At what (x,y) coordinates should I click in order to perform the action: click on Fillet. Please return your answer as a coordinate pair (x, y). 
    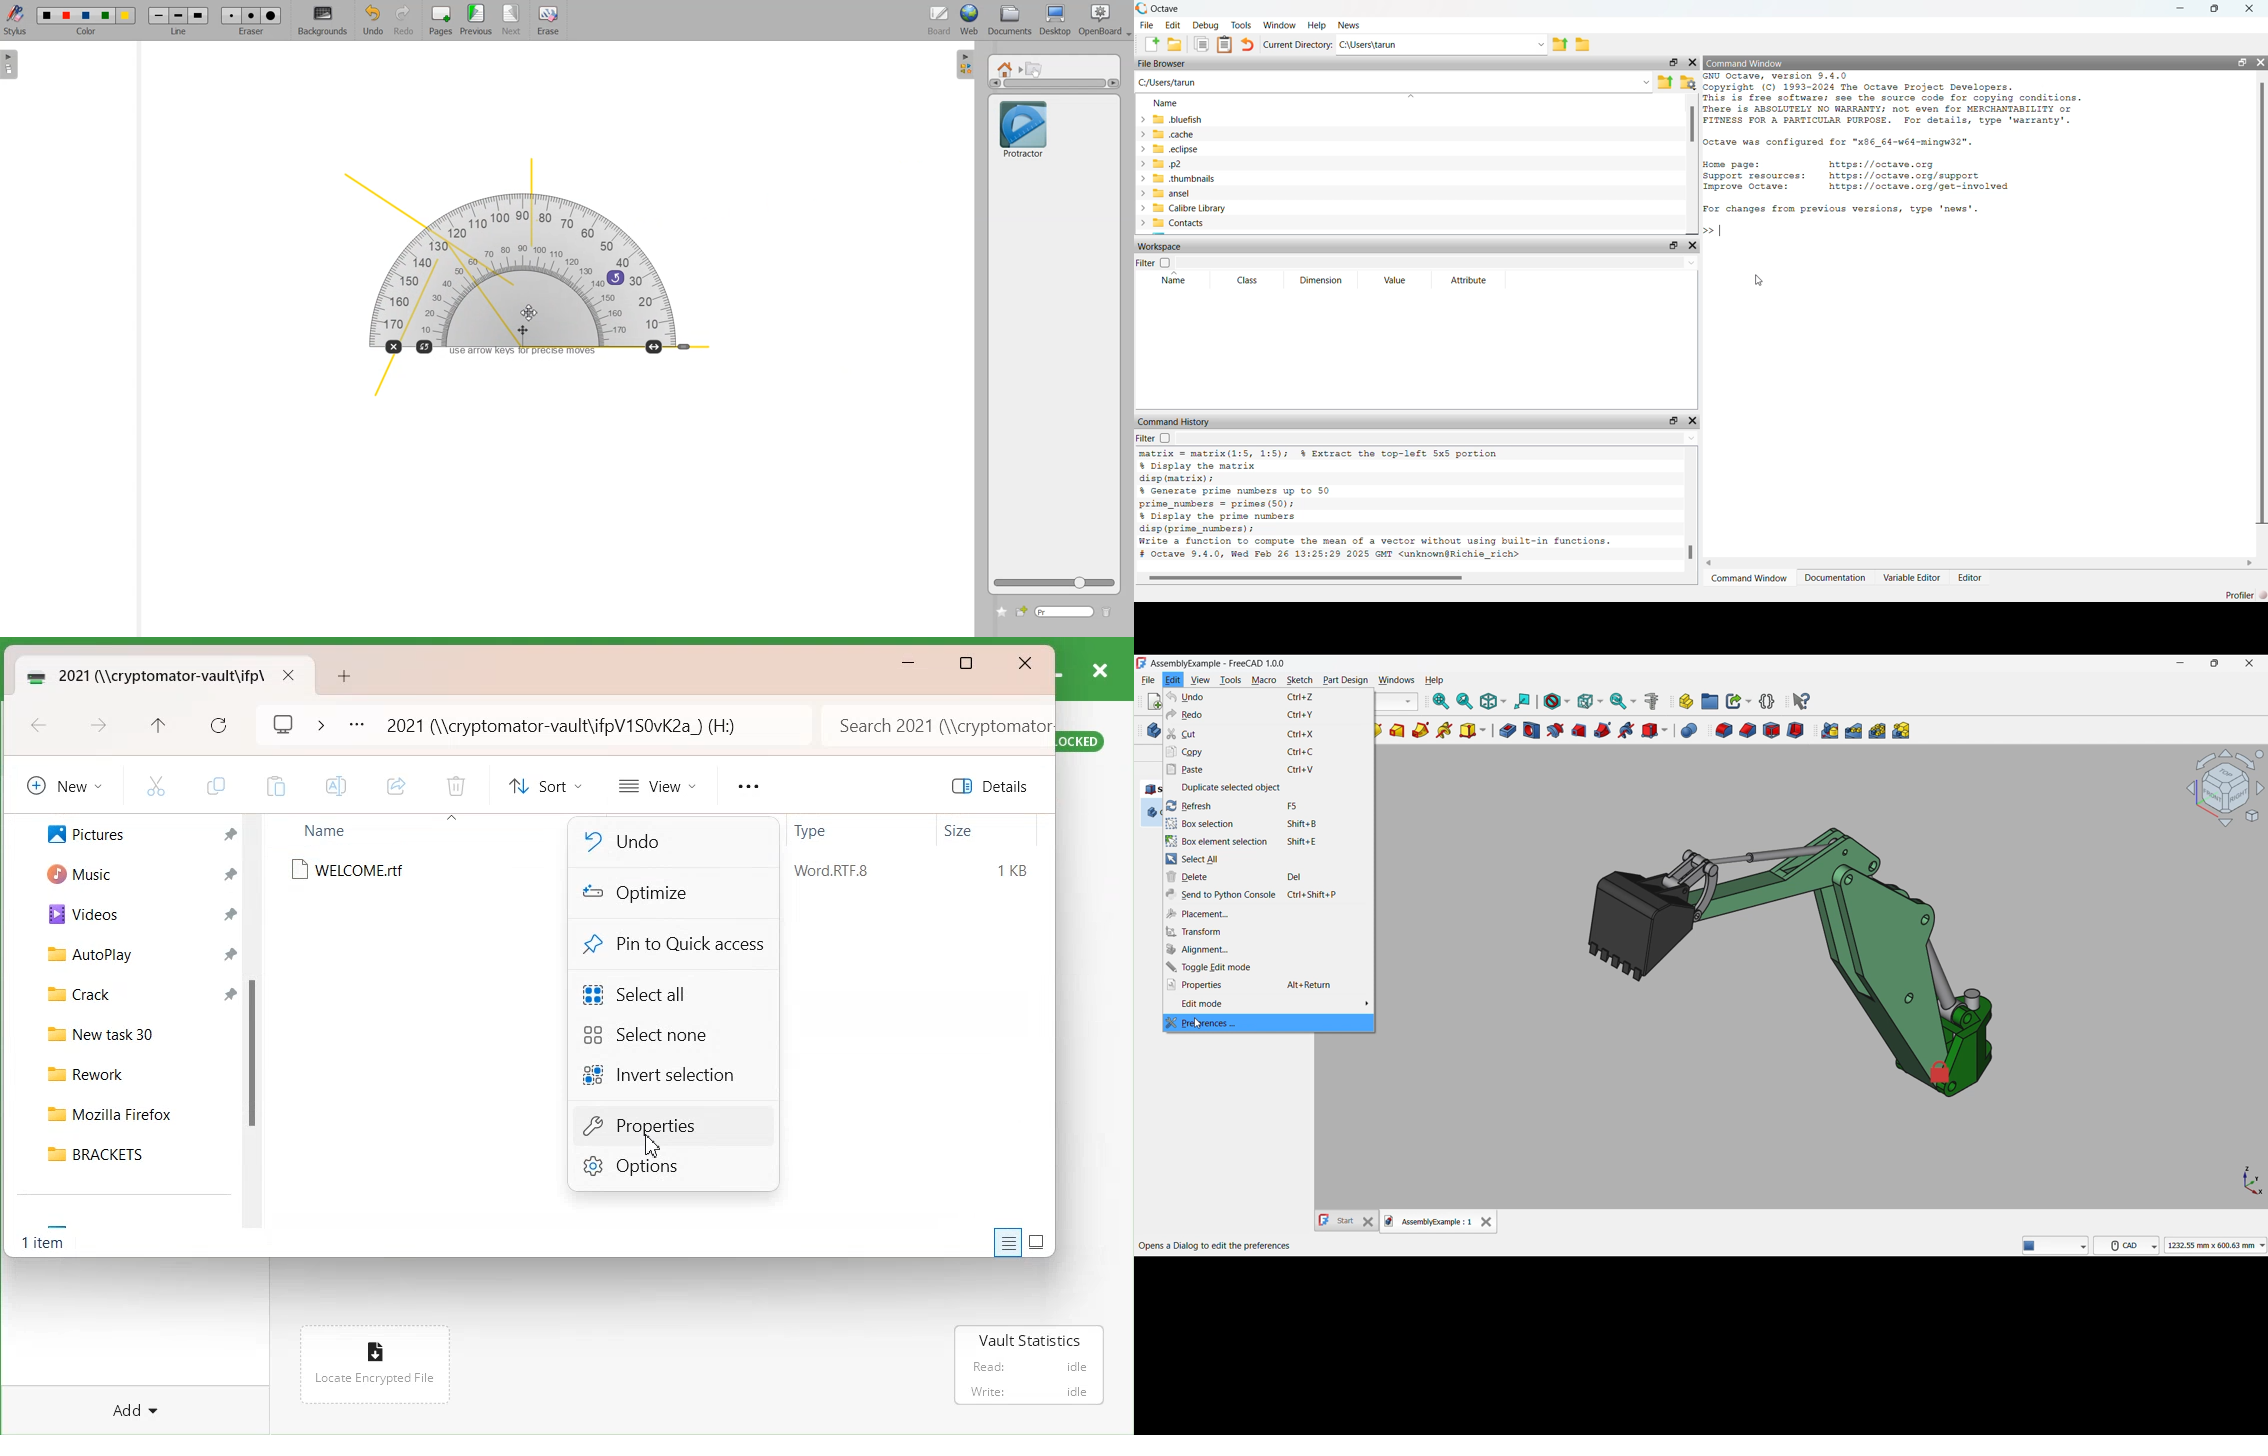
    Looking at the image, I should click on (1724, 731).